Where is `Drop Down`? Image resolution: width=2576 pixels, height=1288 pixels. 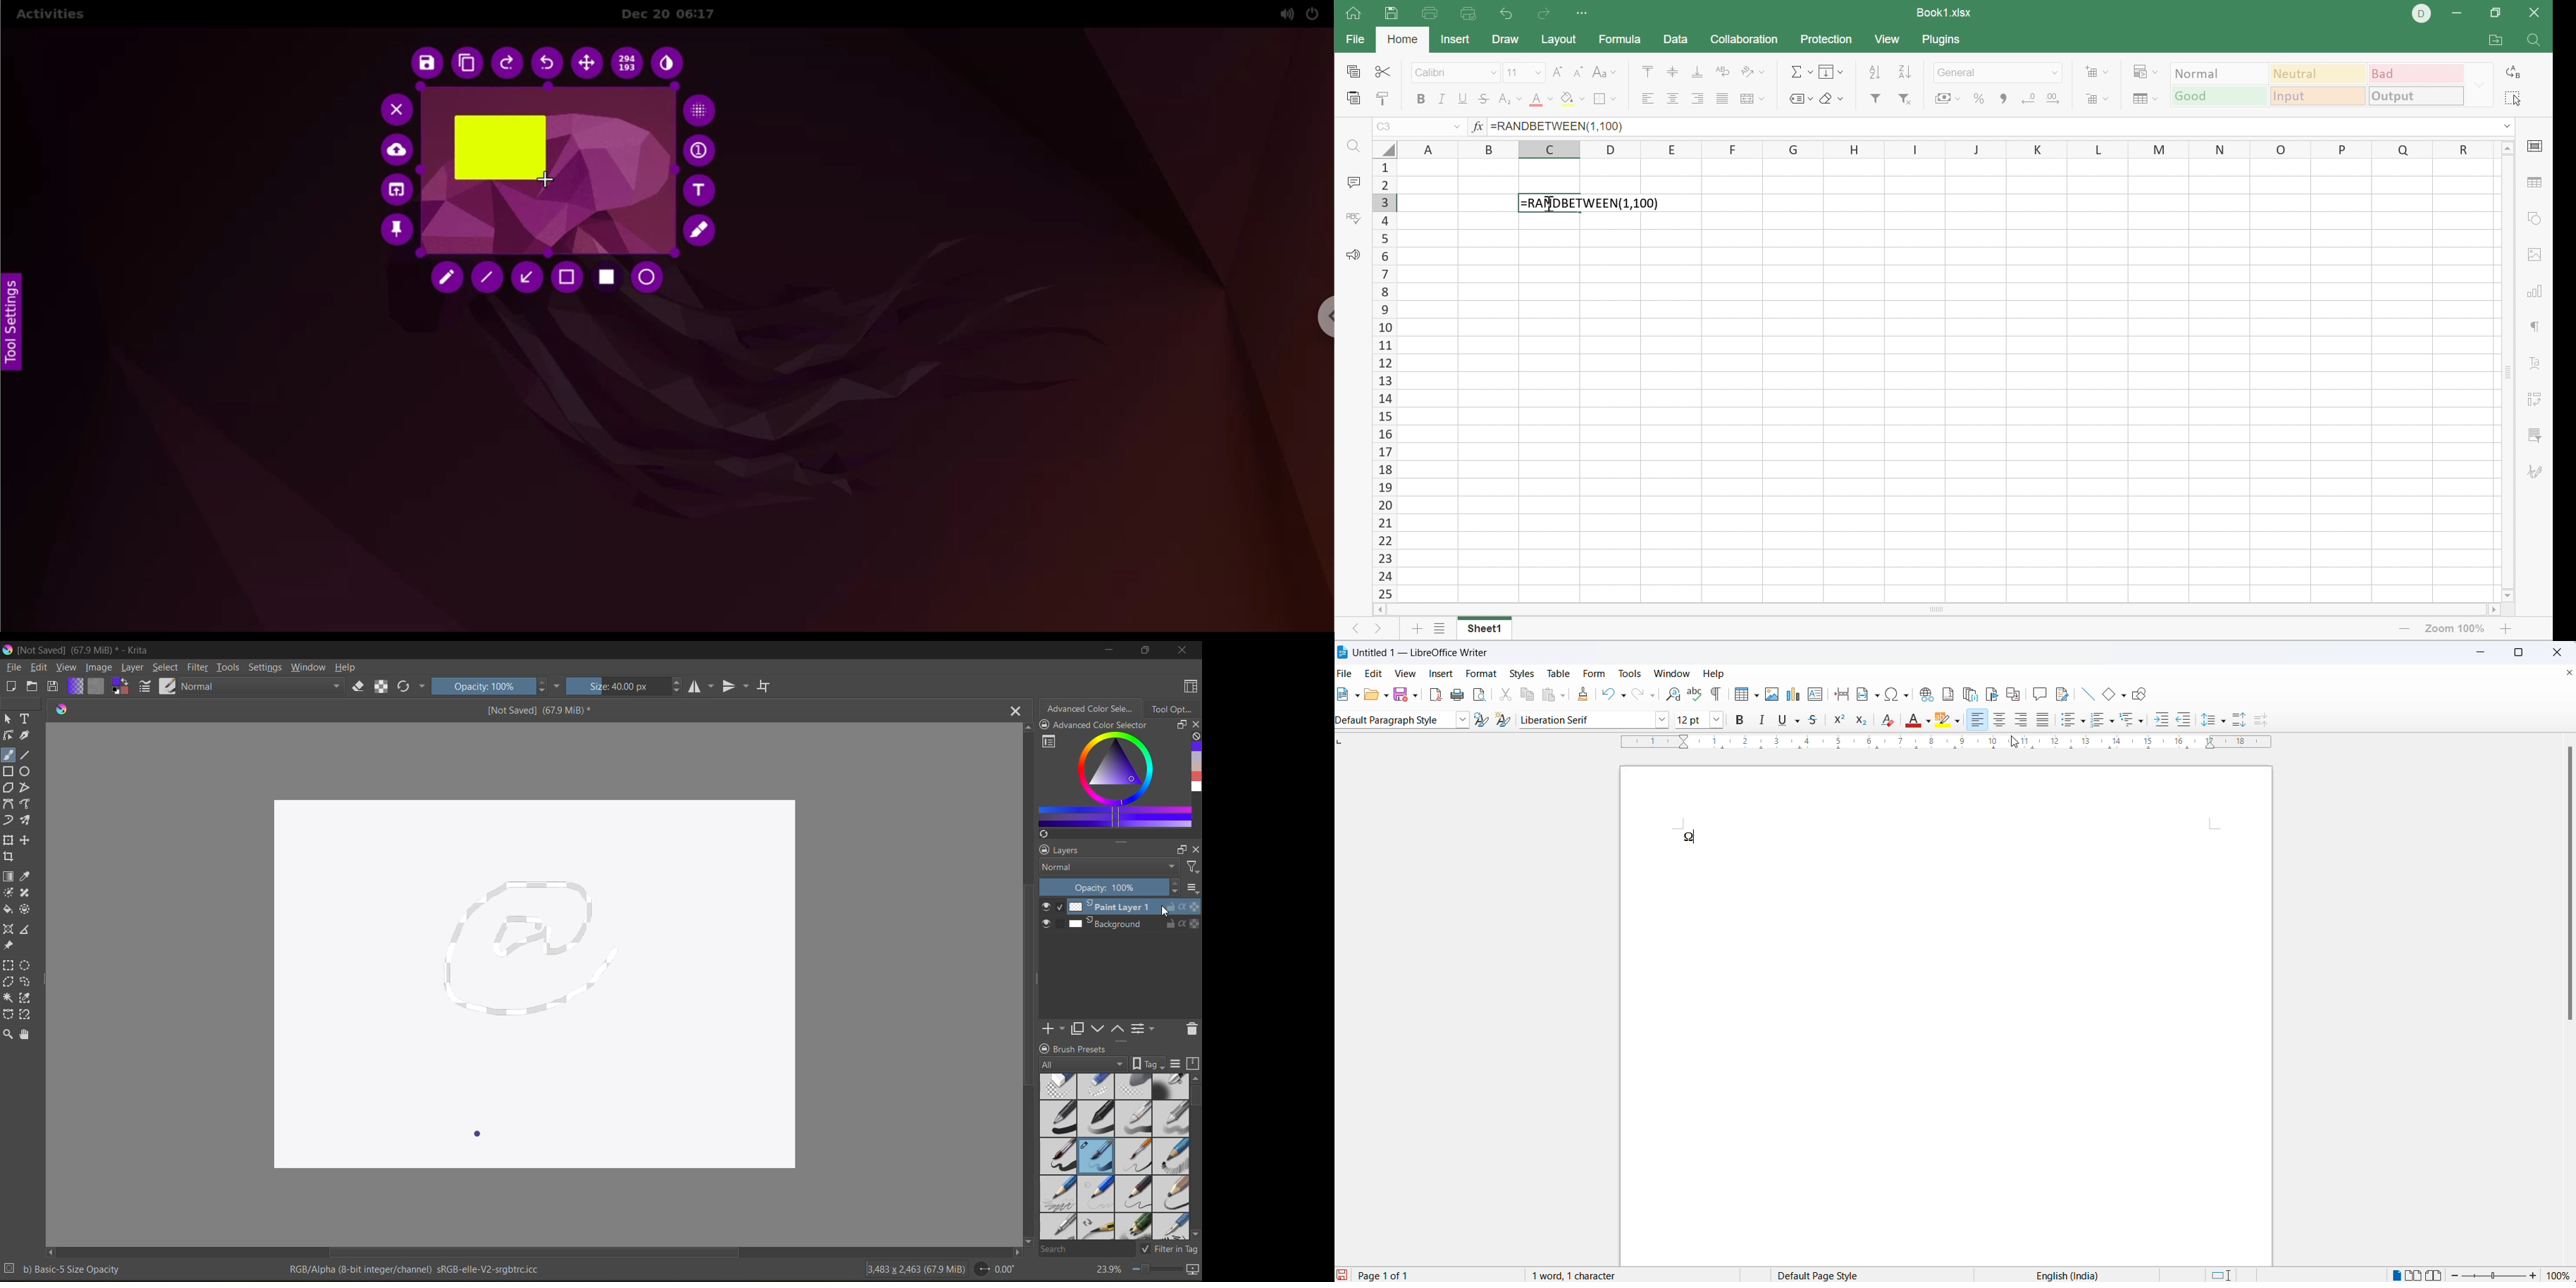 Drop Down is located at coordinates (2479, 84).